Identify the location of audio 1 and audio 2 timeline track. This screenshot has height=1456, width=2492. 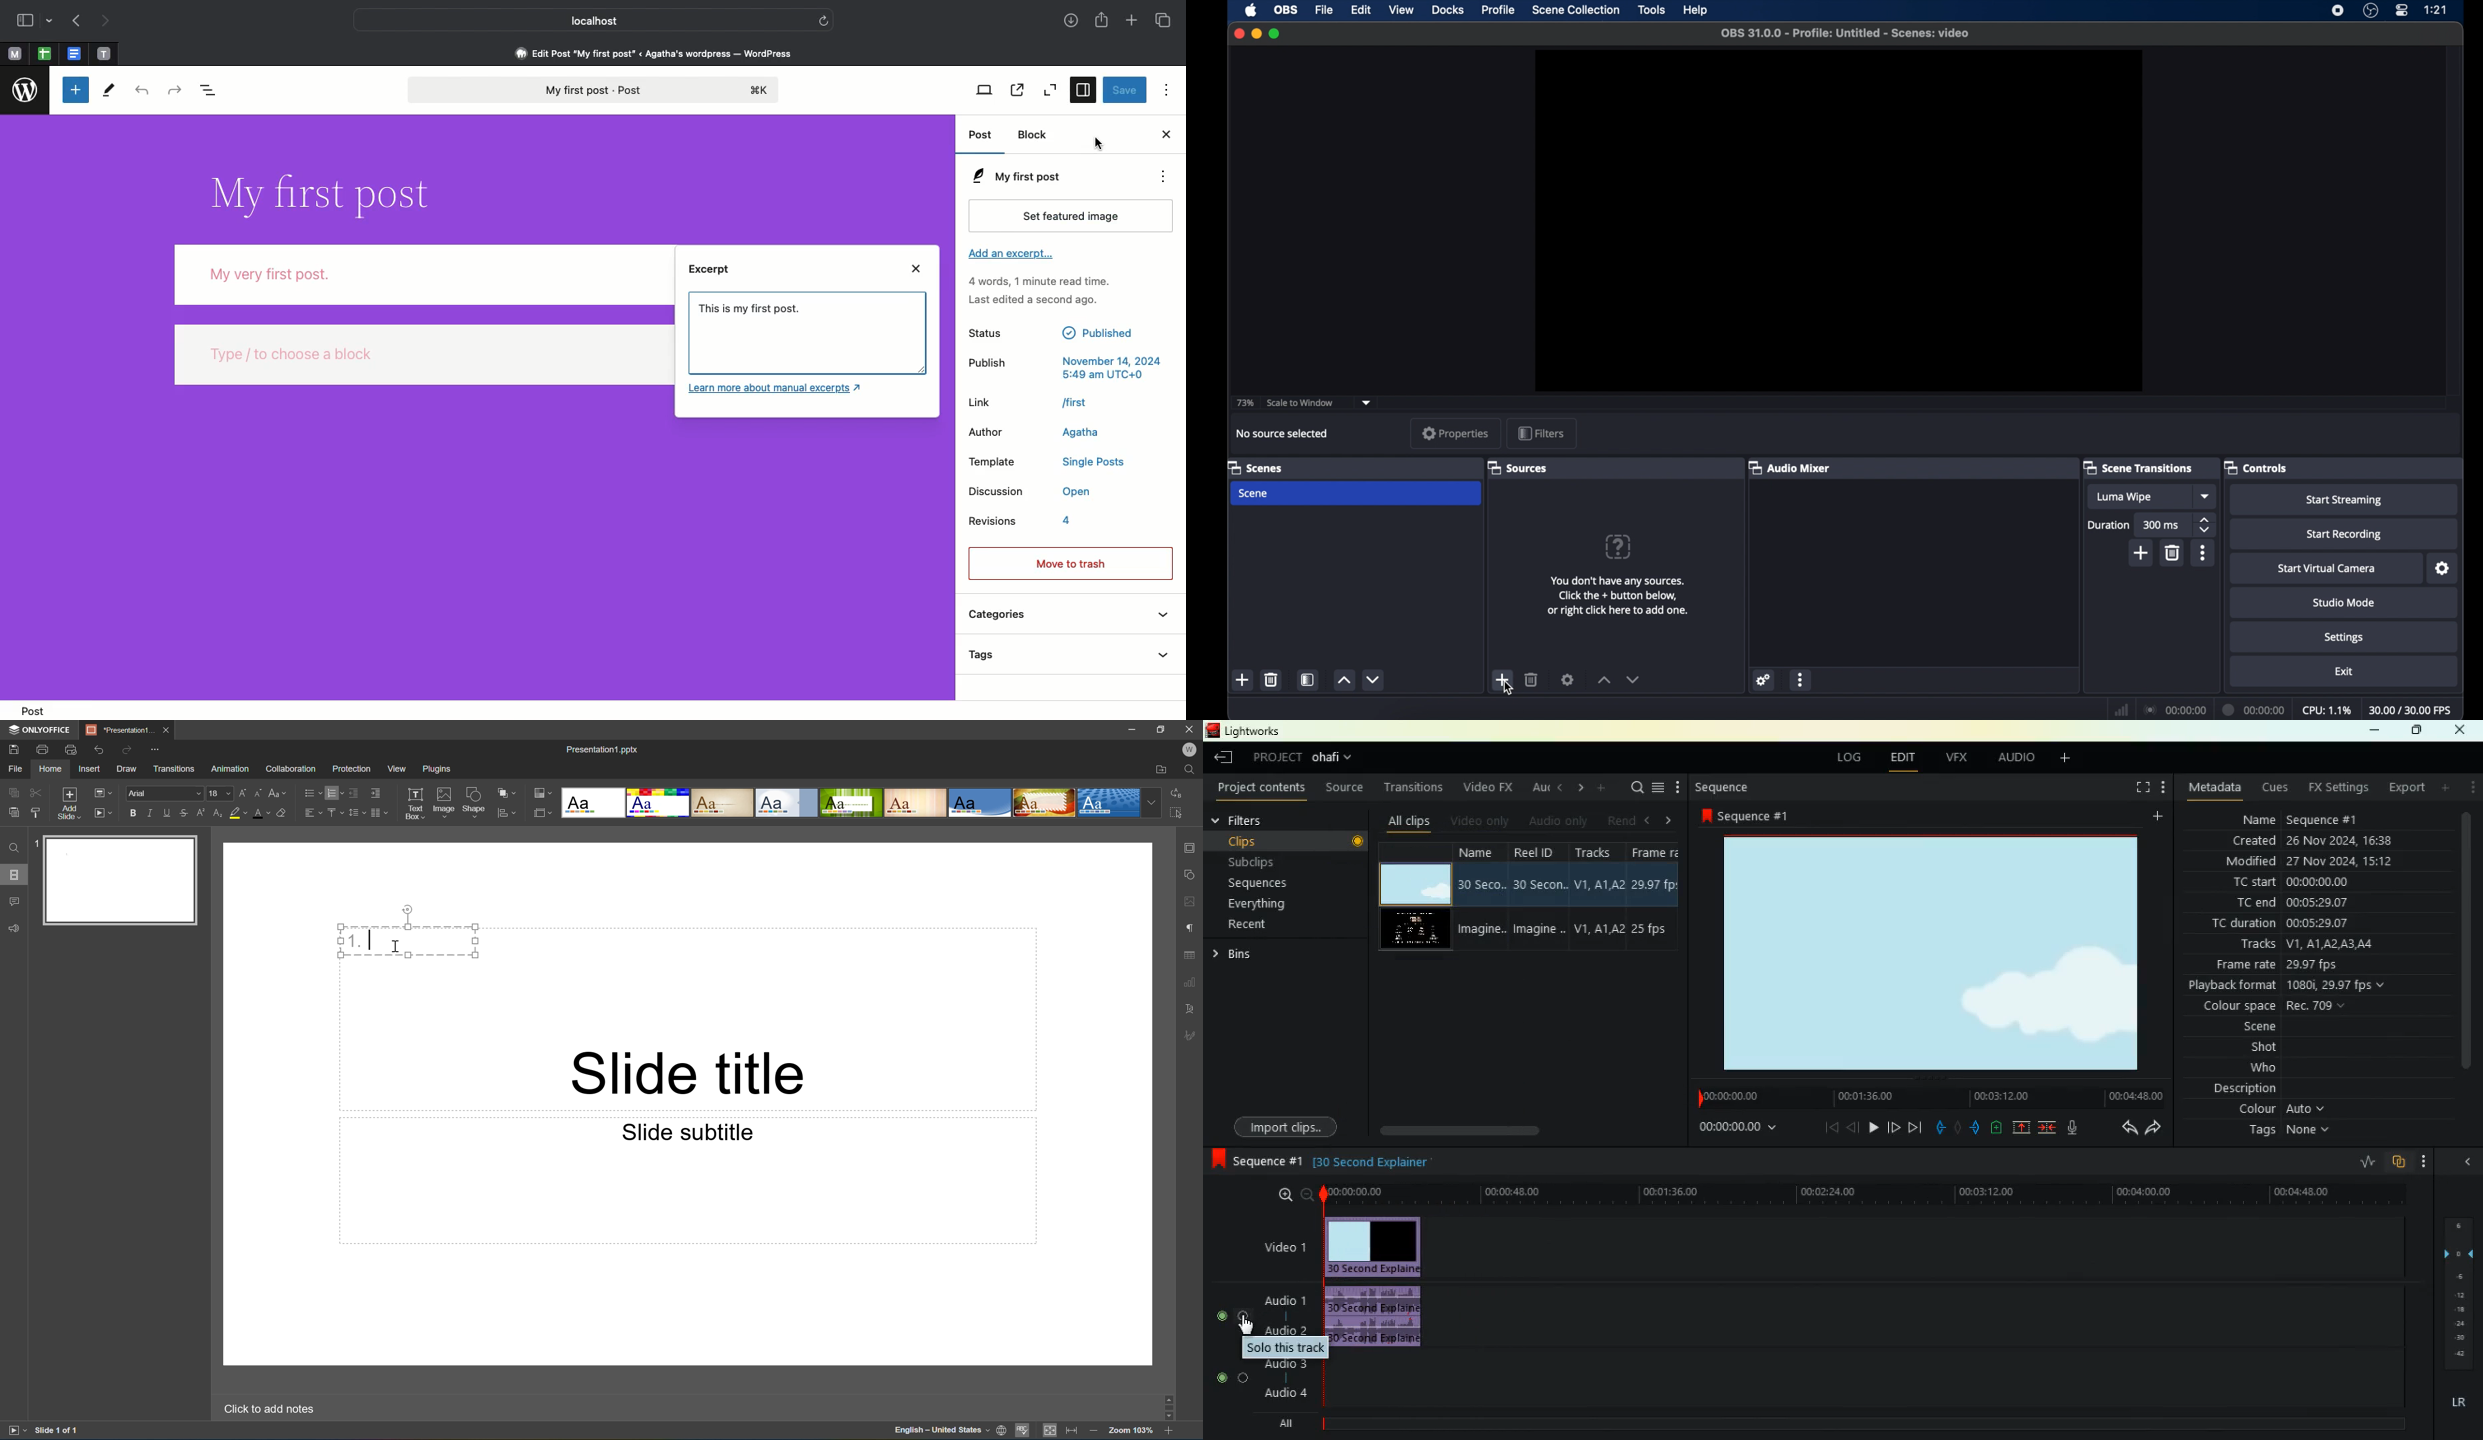
(1919, 1317).